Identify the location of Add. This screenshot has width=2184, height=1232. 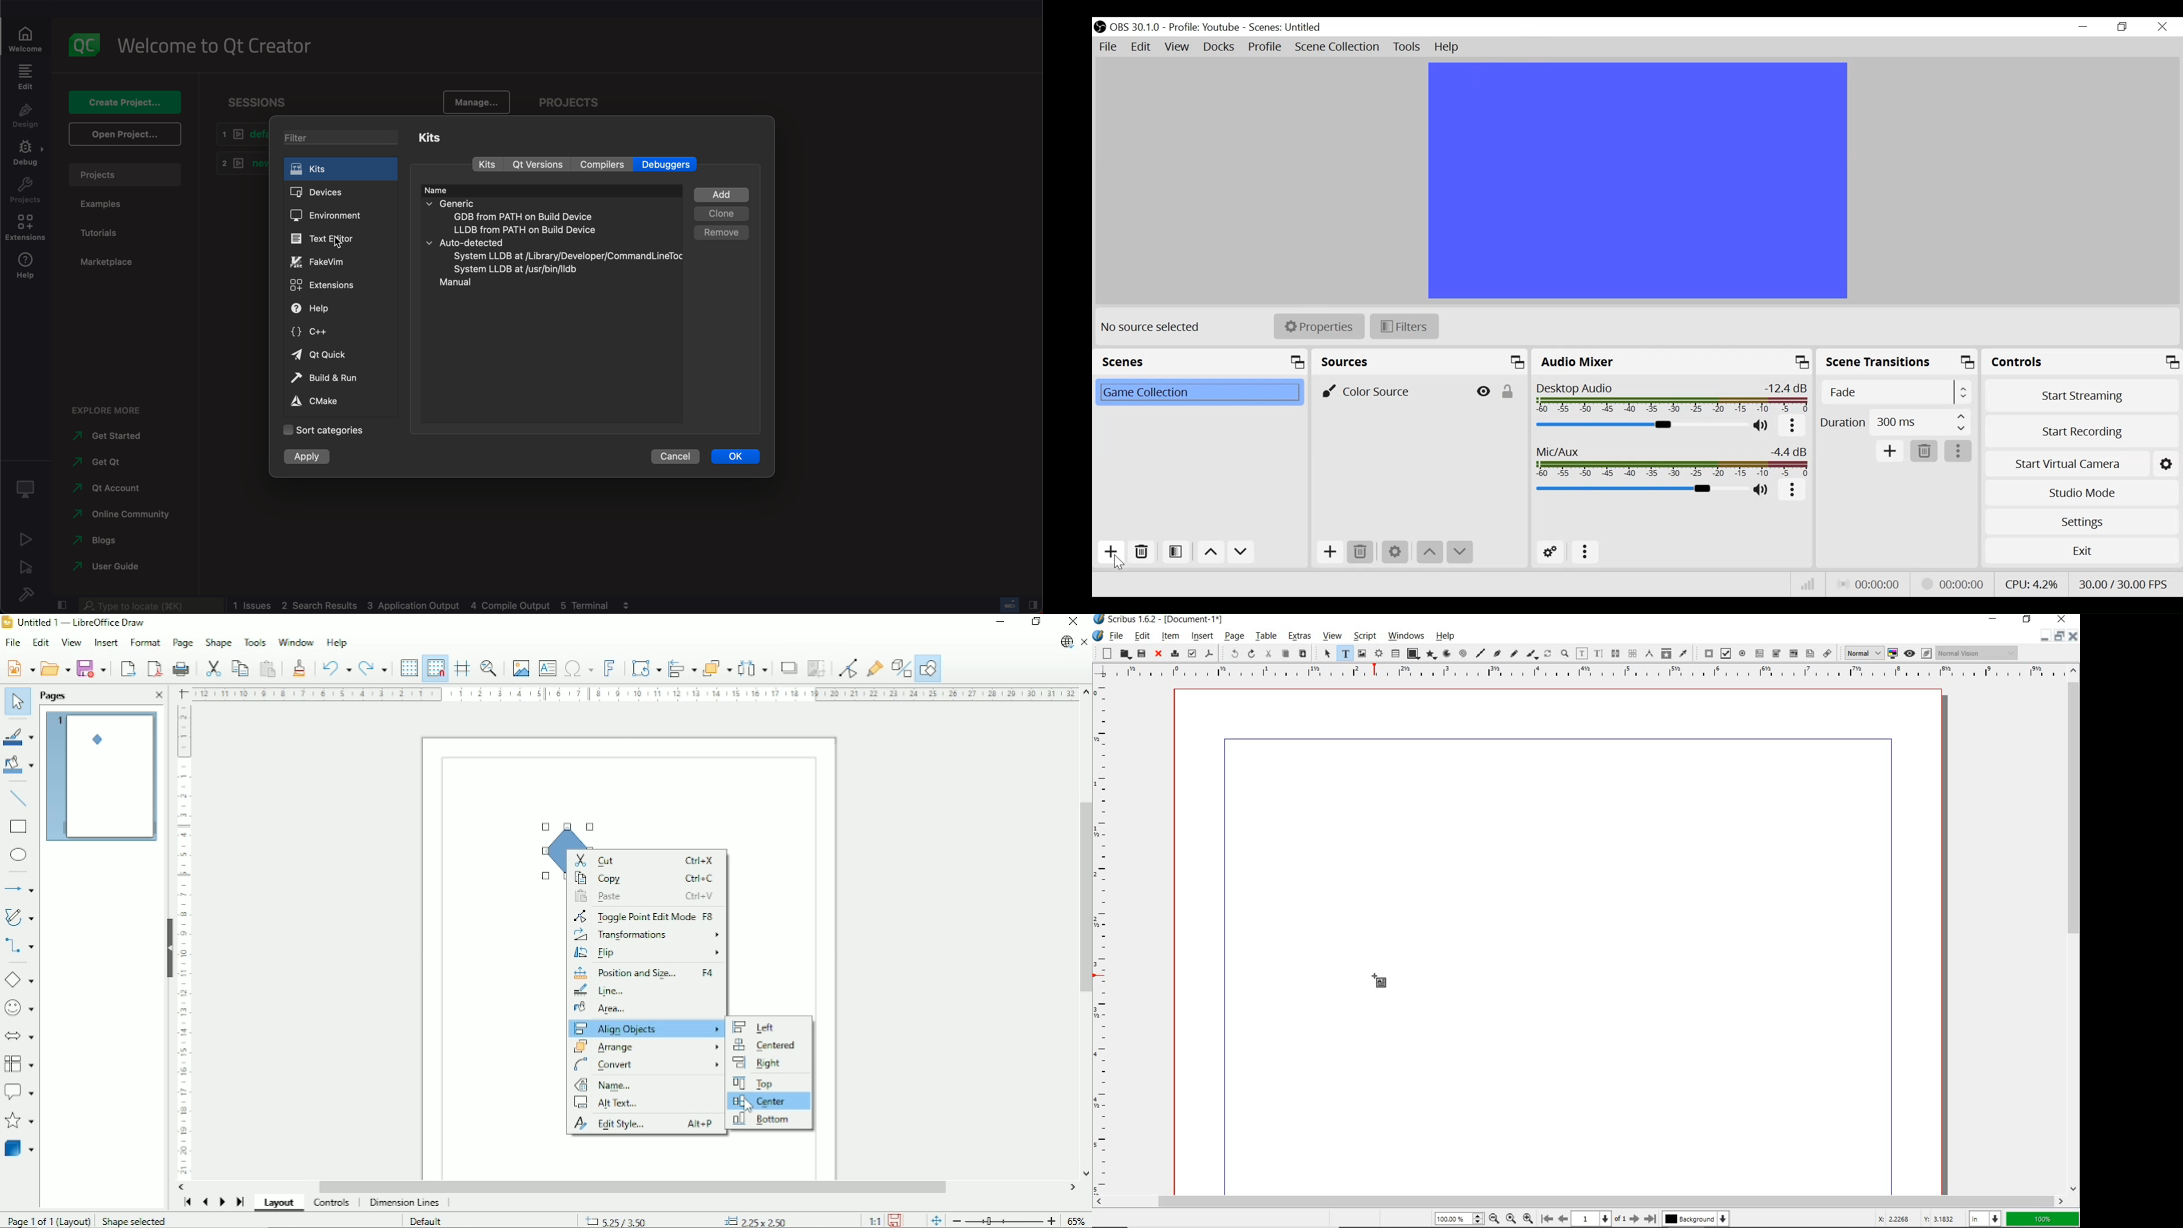
(1328, 551).